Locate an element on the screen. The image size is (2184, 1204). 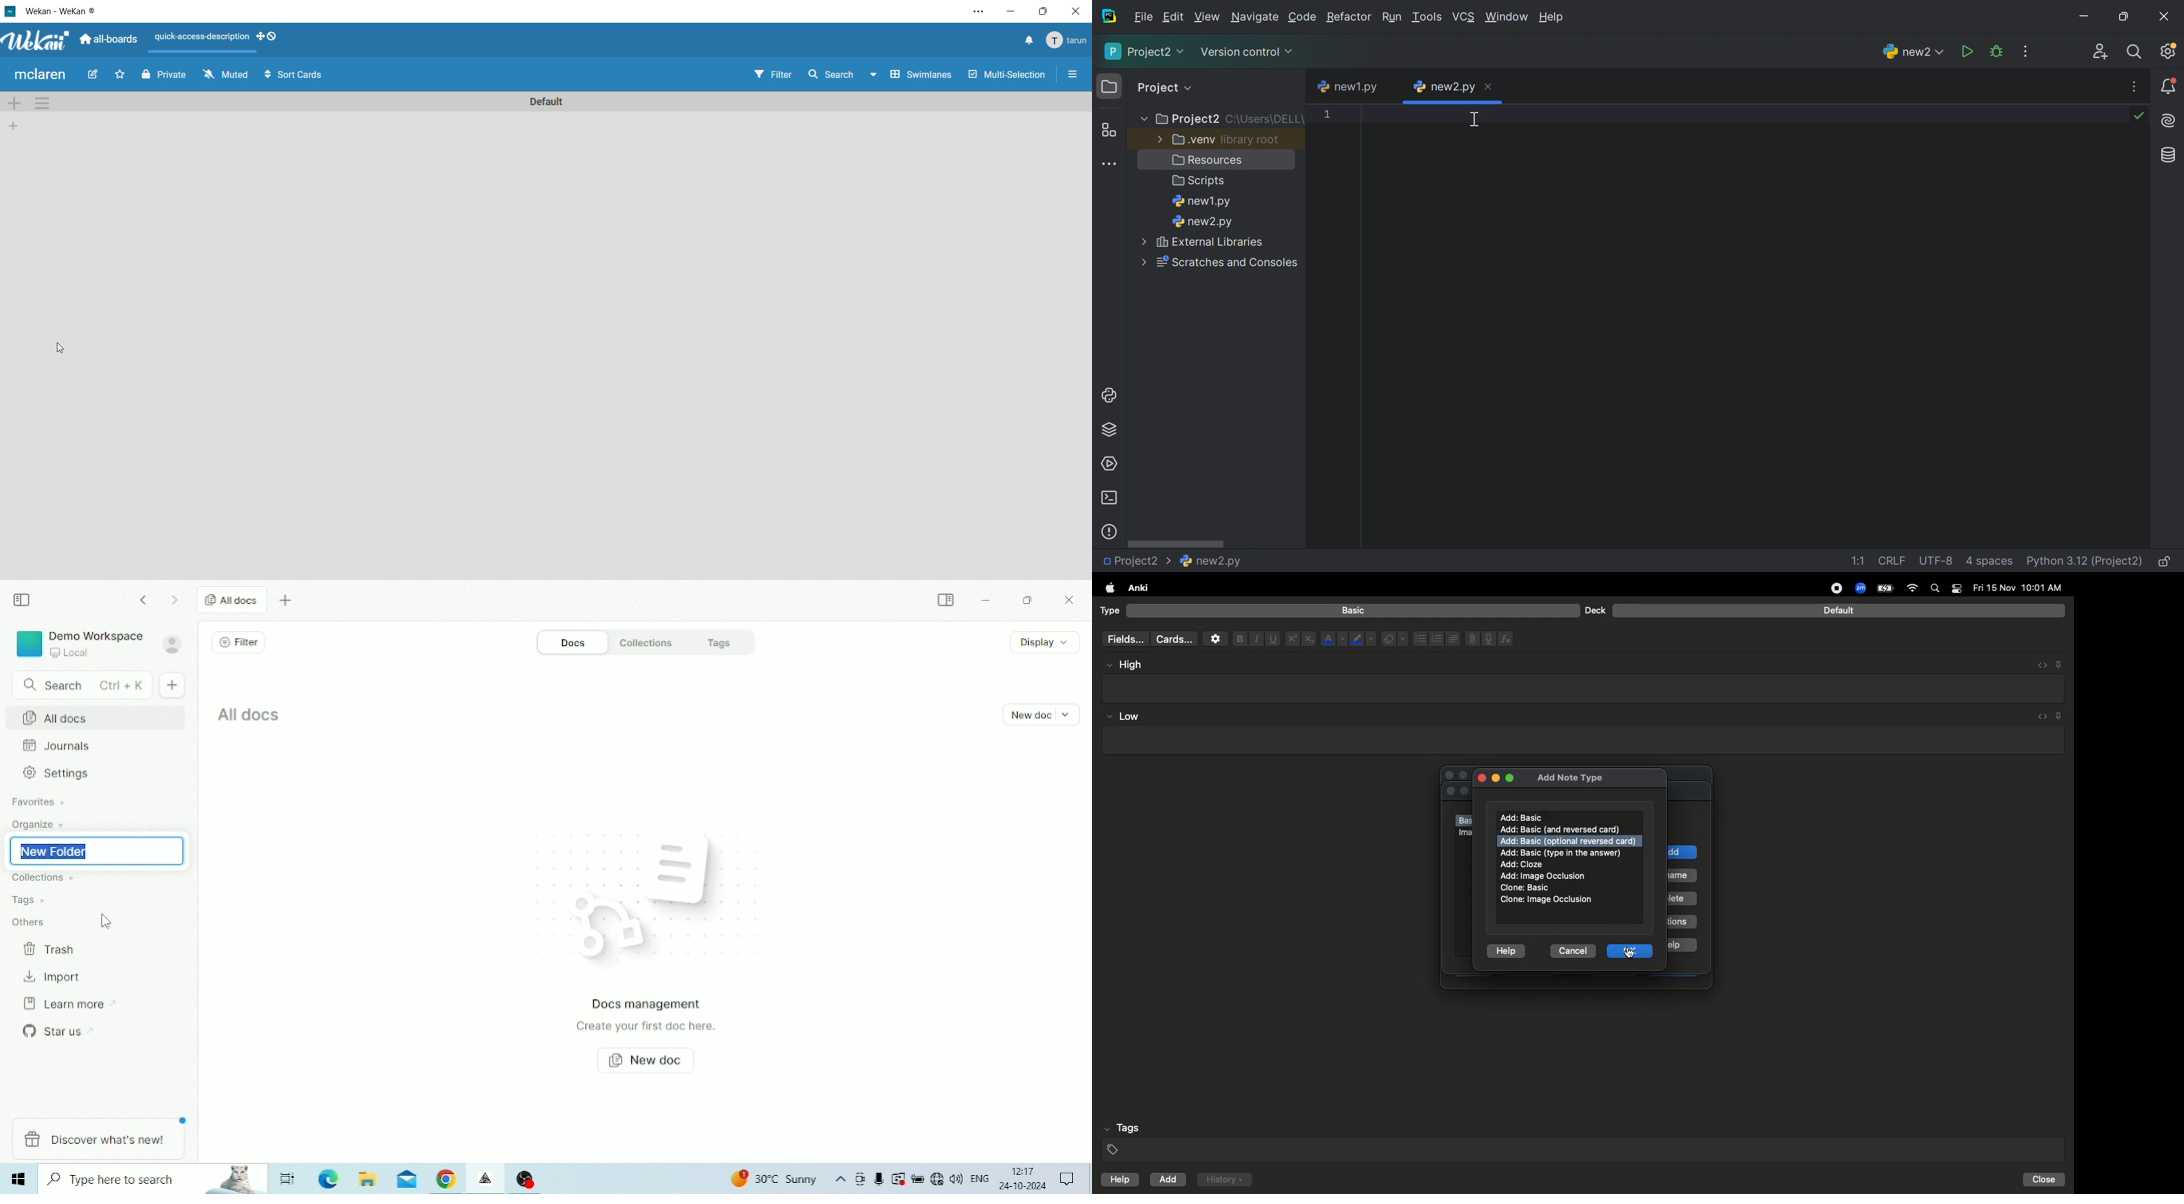
More is located at coordinates (1143, 117).